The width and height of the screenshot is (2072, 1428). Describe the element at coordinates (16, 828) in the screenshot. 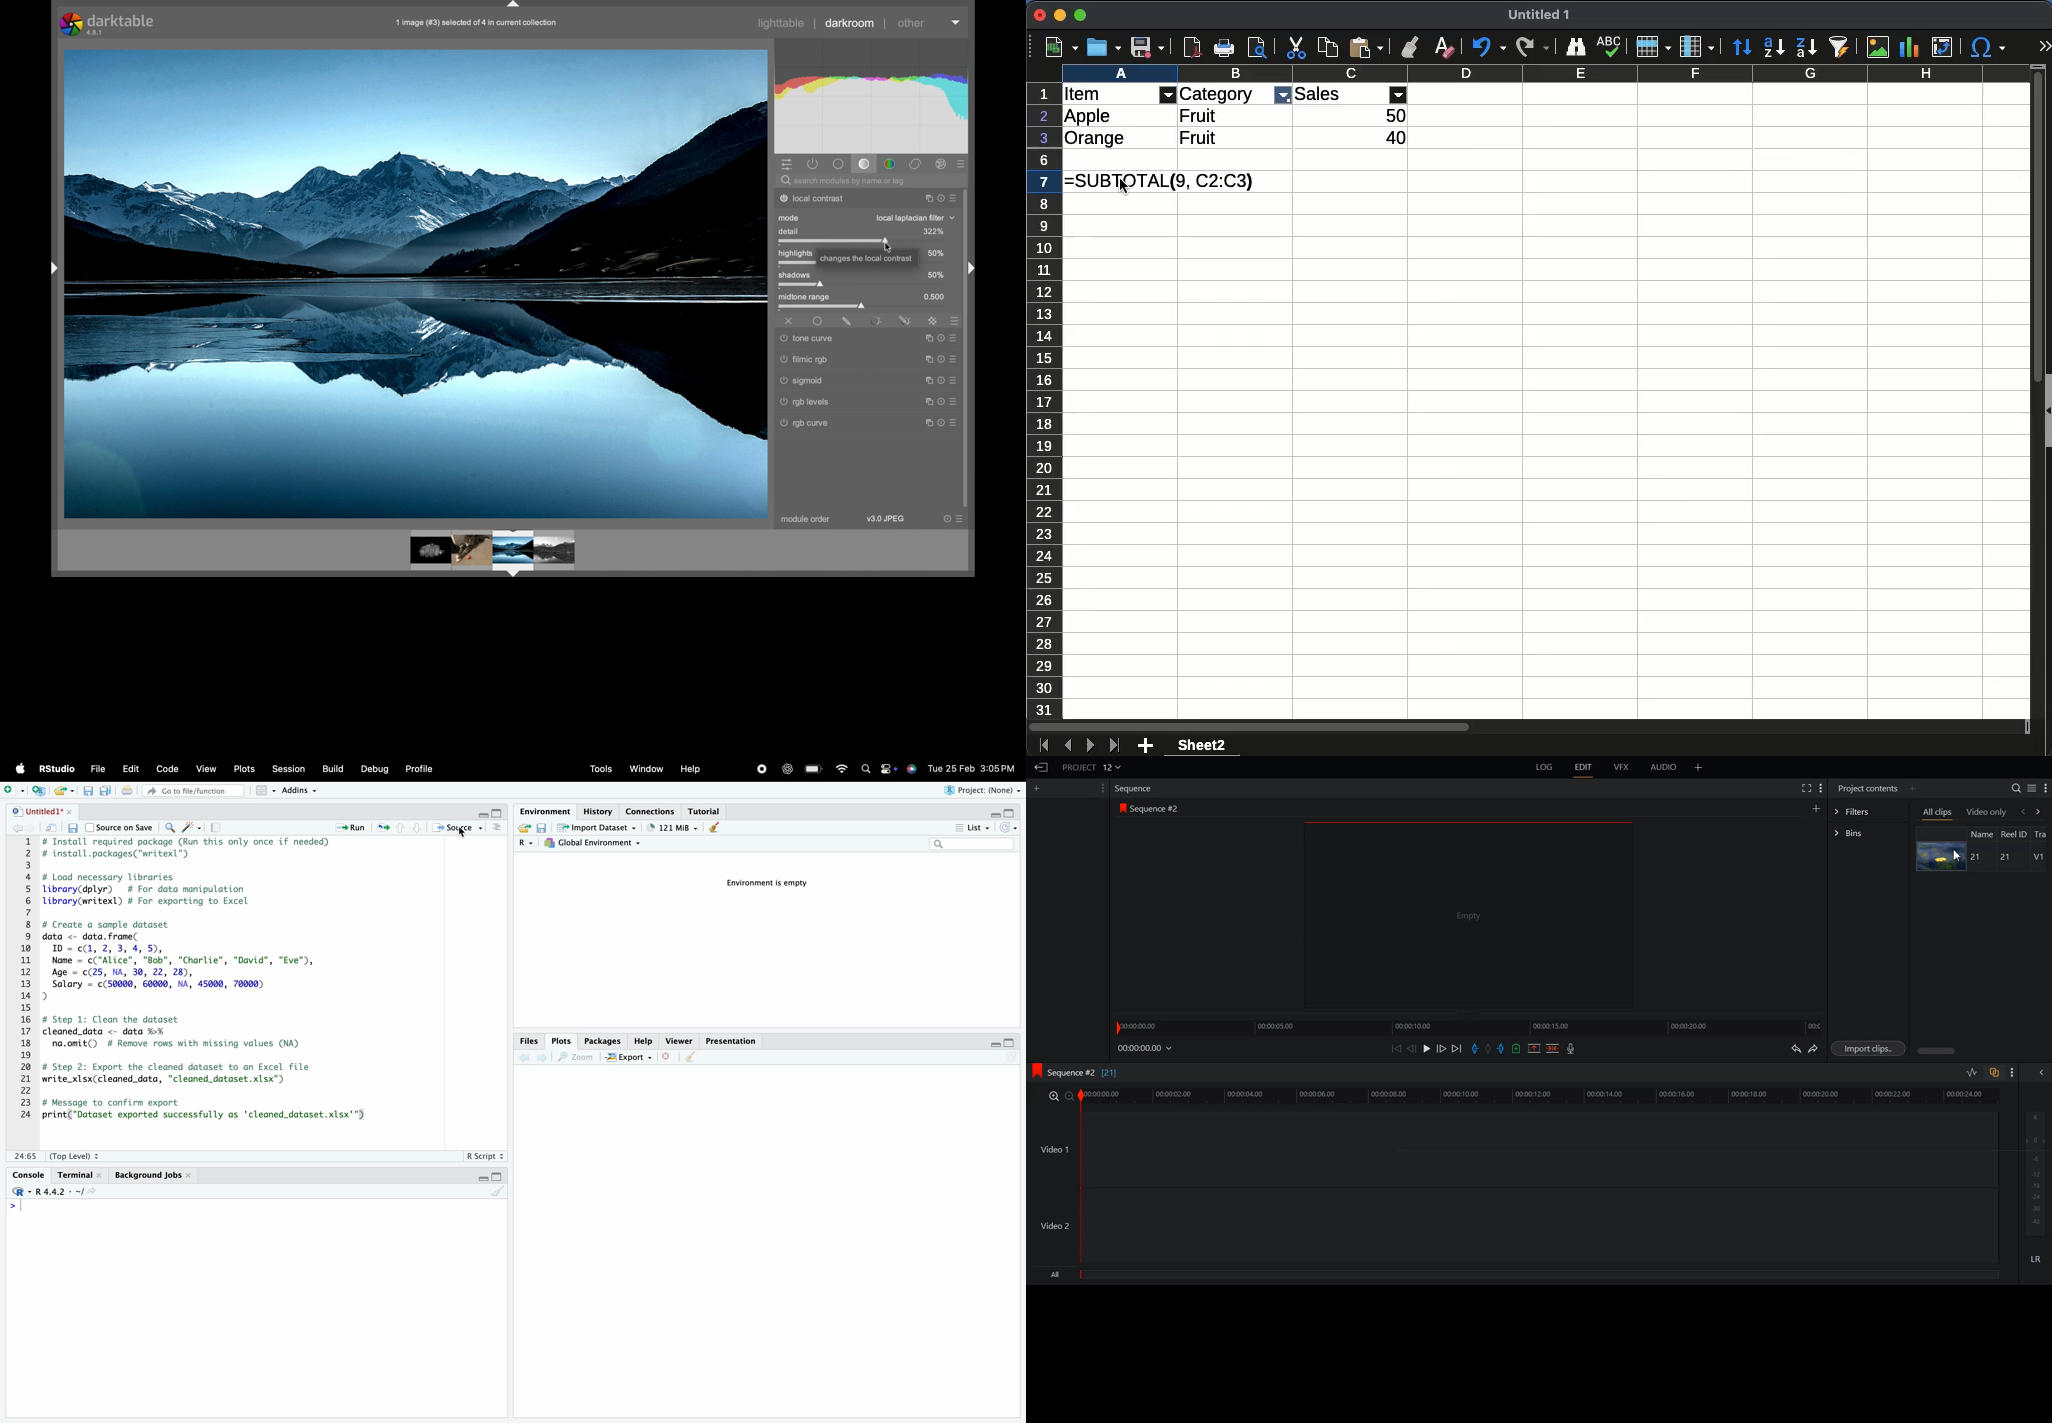

I see `Go back to the previous source location (Ctrl + F9)` at that location.